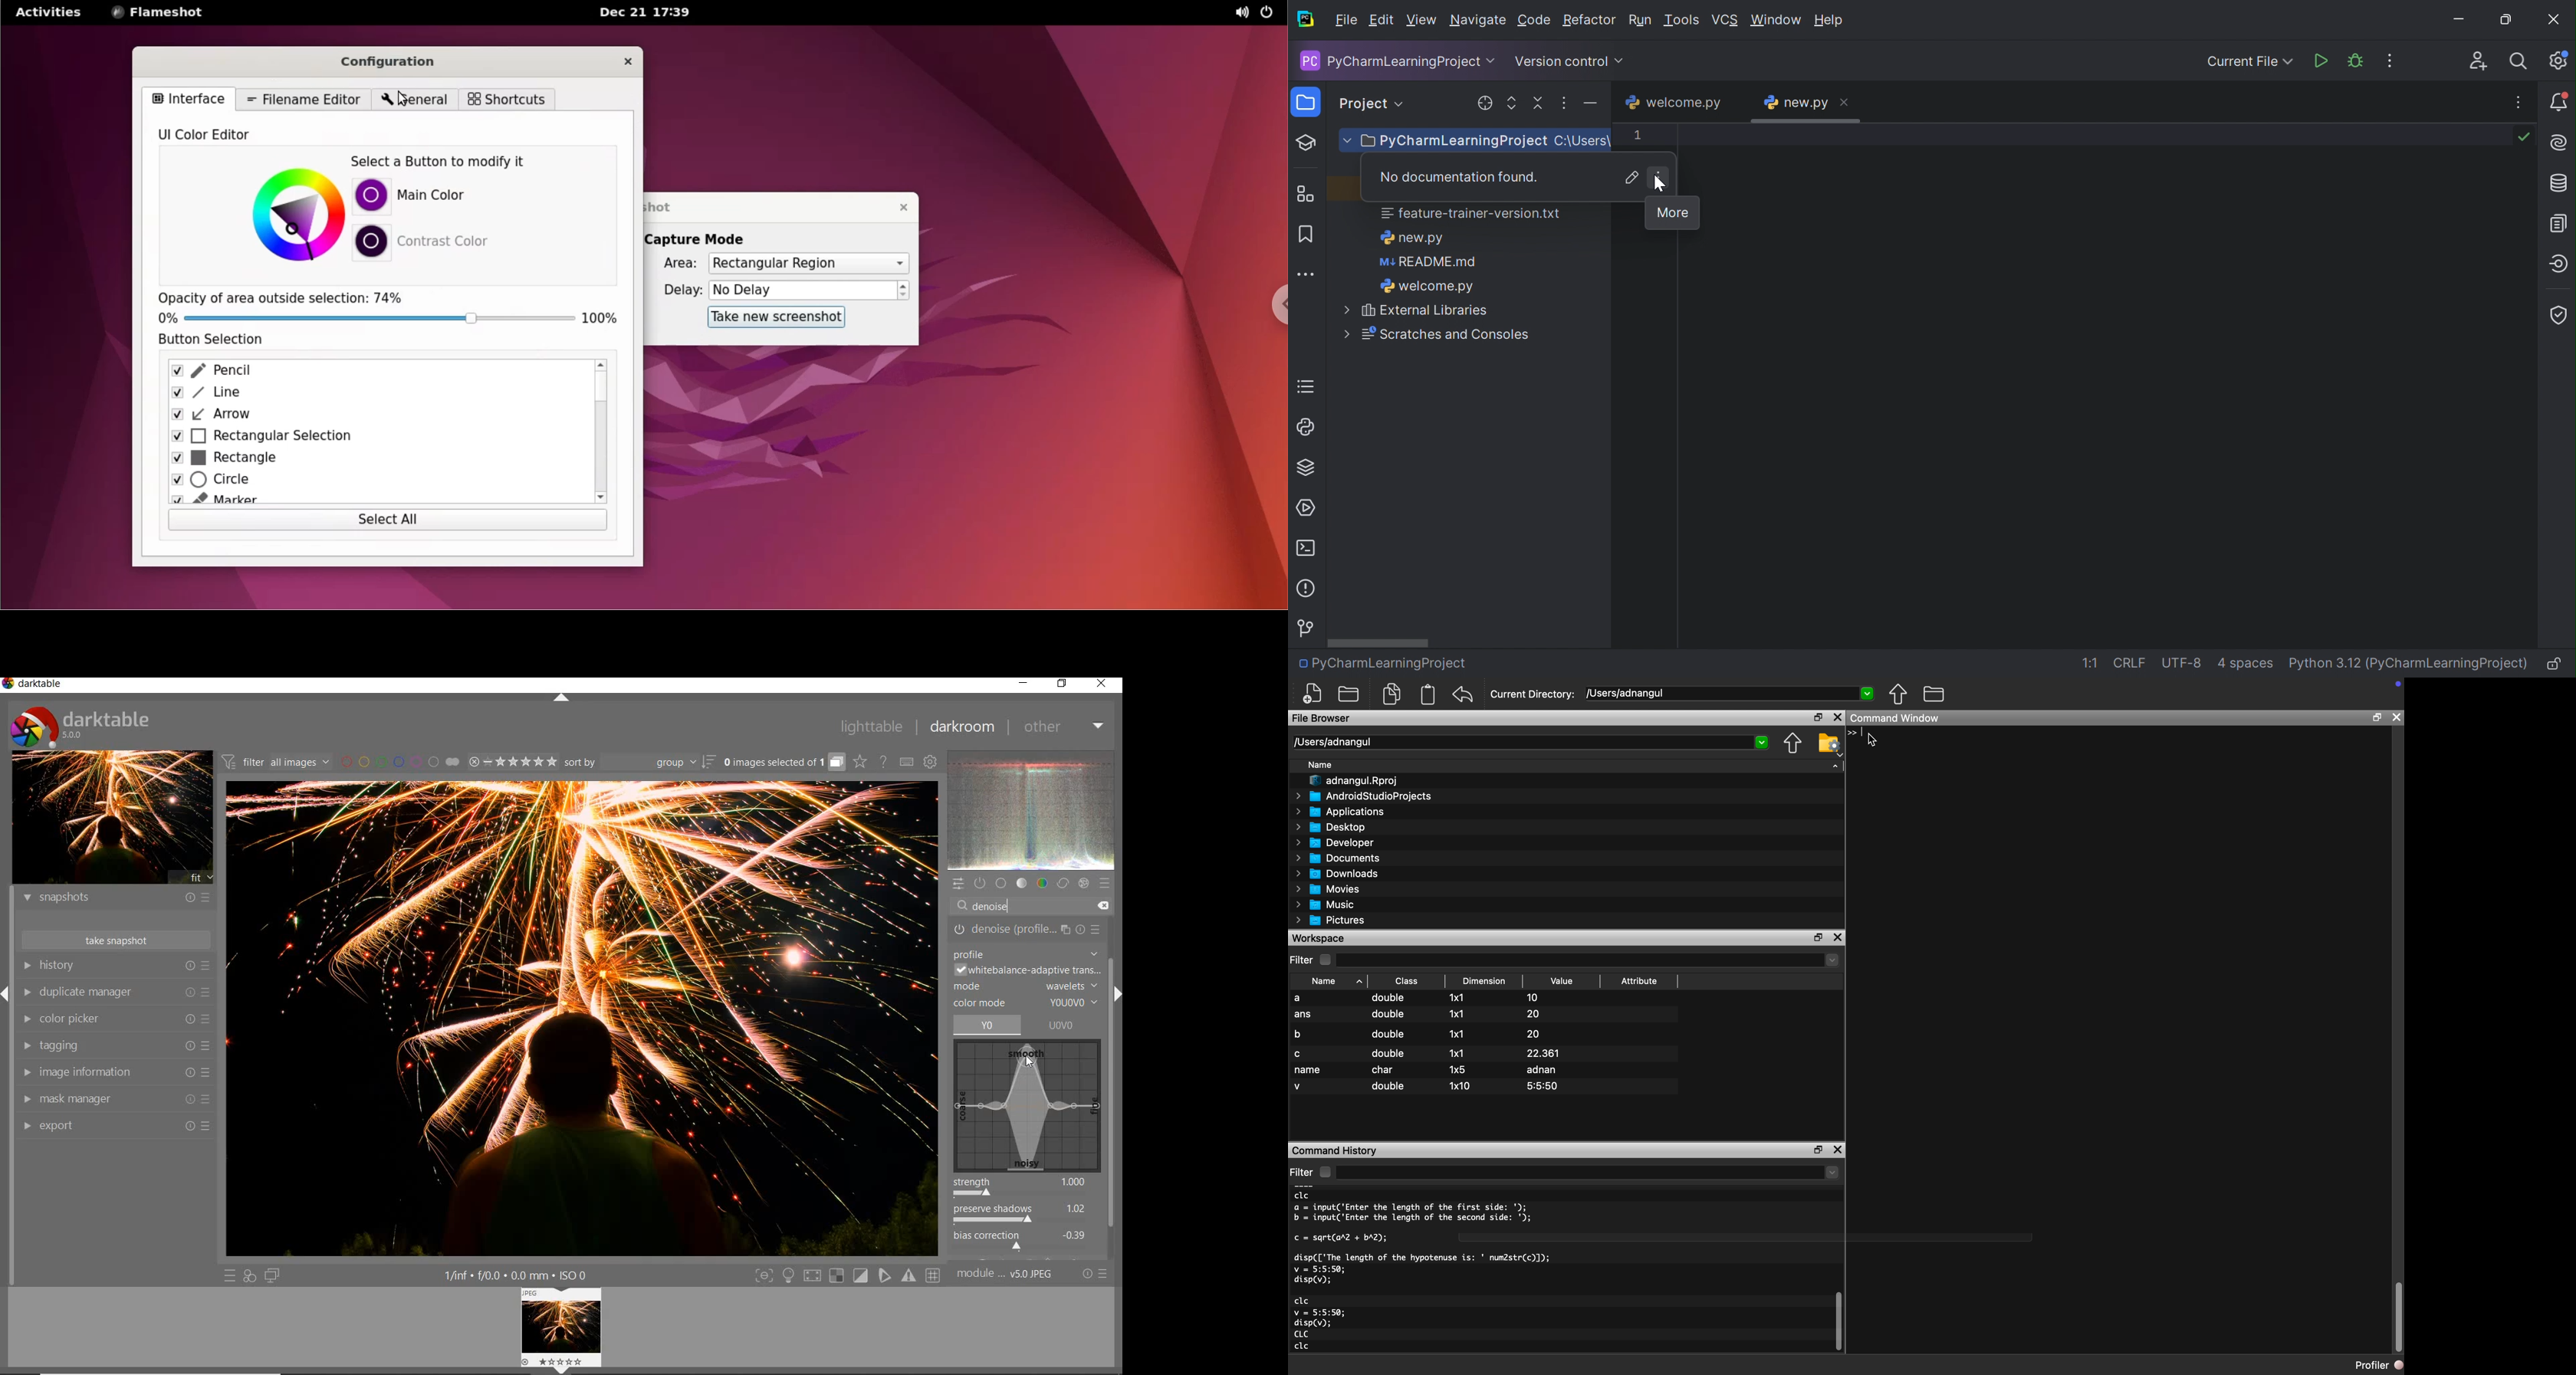  What do you see at coordinates (293, 213) in the screenshot?
I see `color picker` at bounding box center [293, 213].